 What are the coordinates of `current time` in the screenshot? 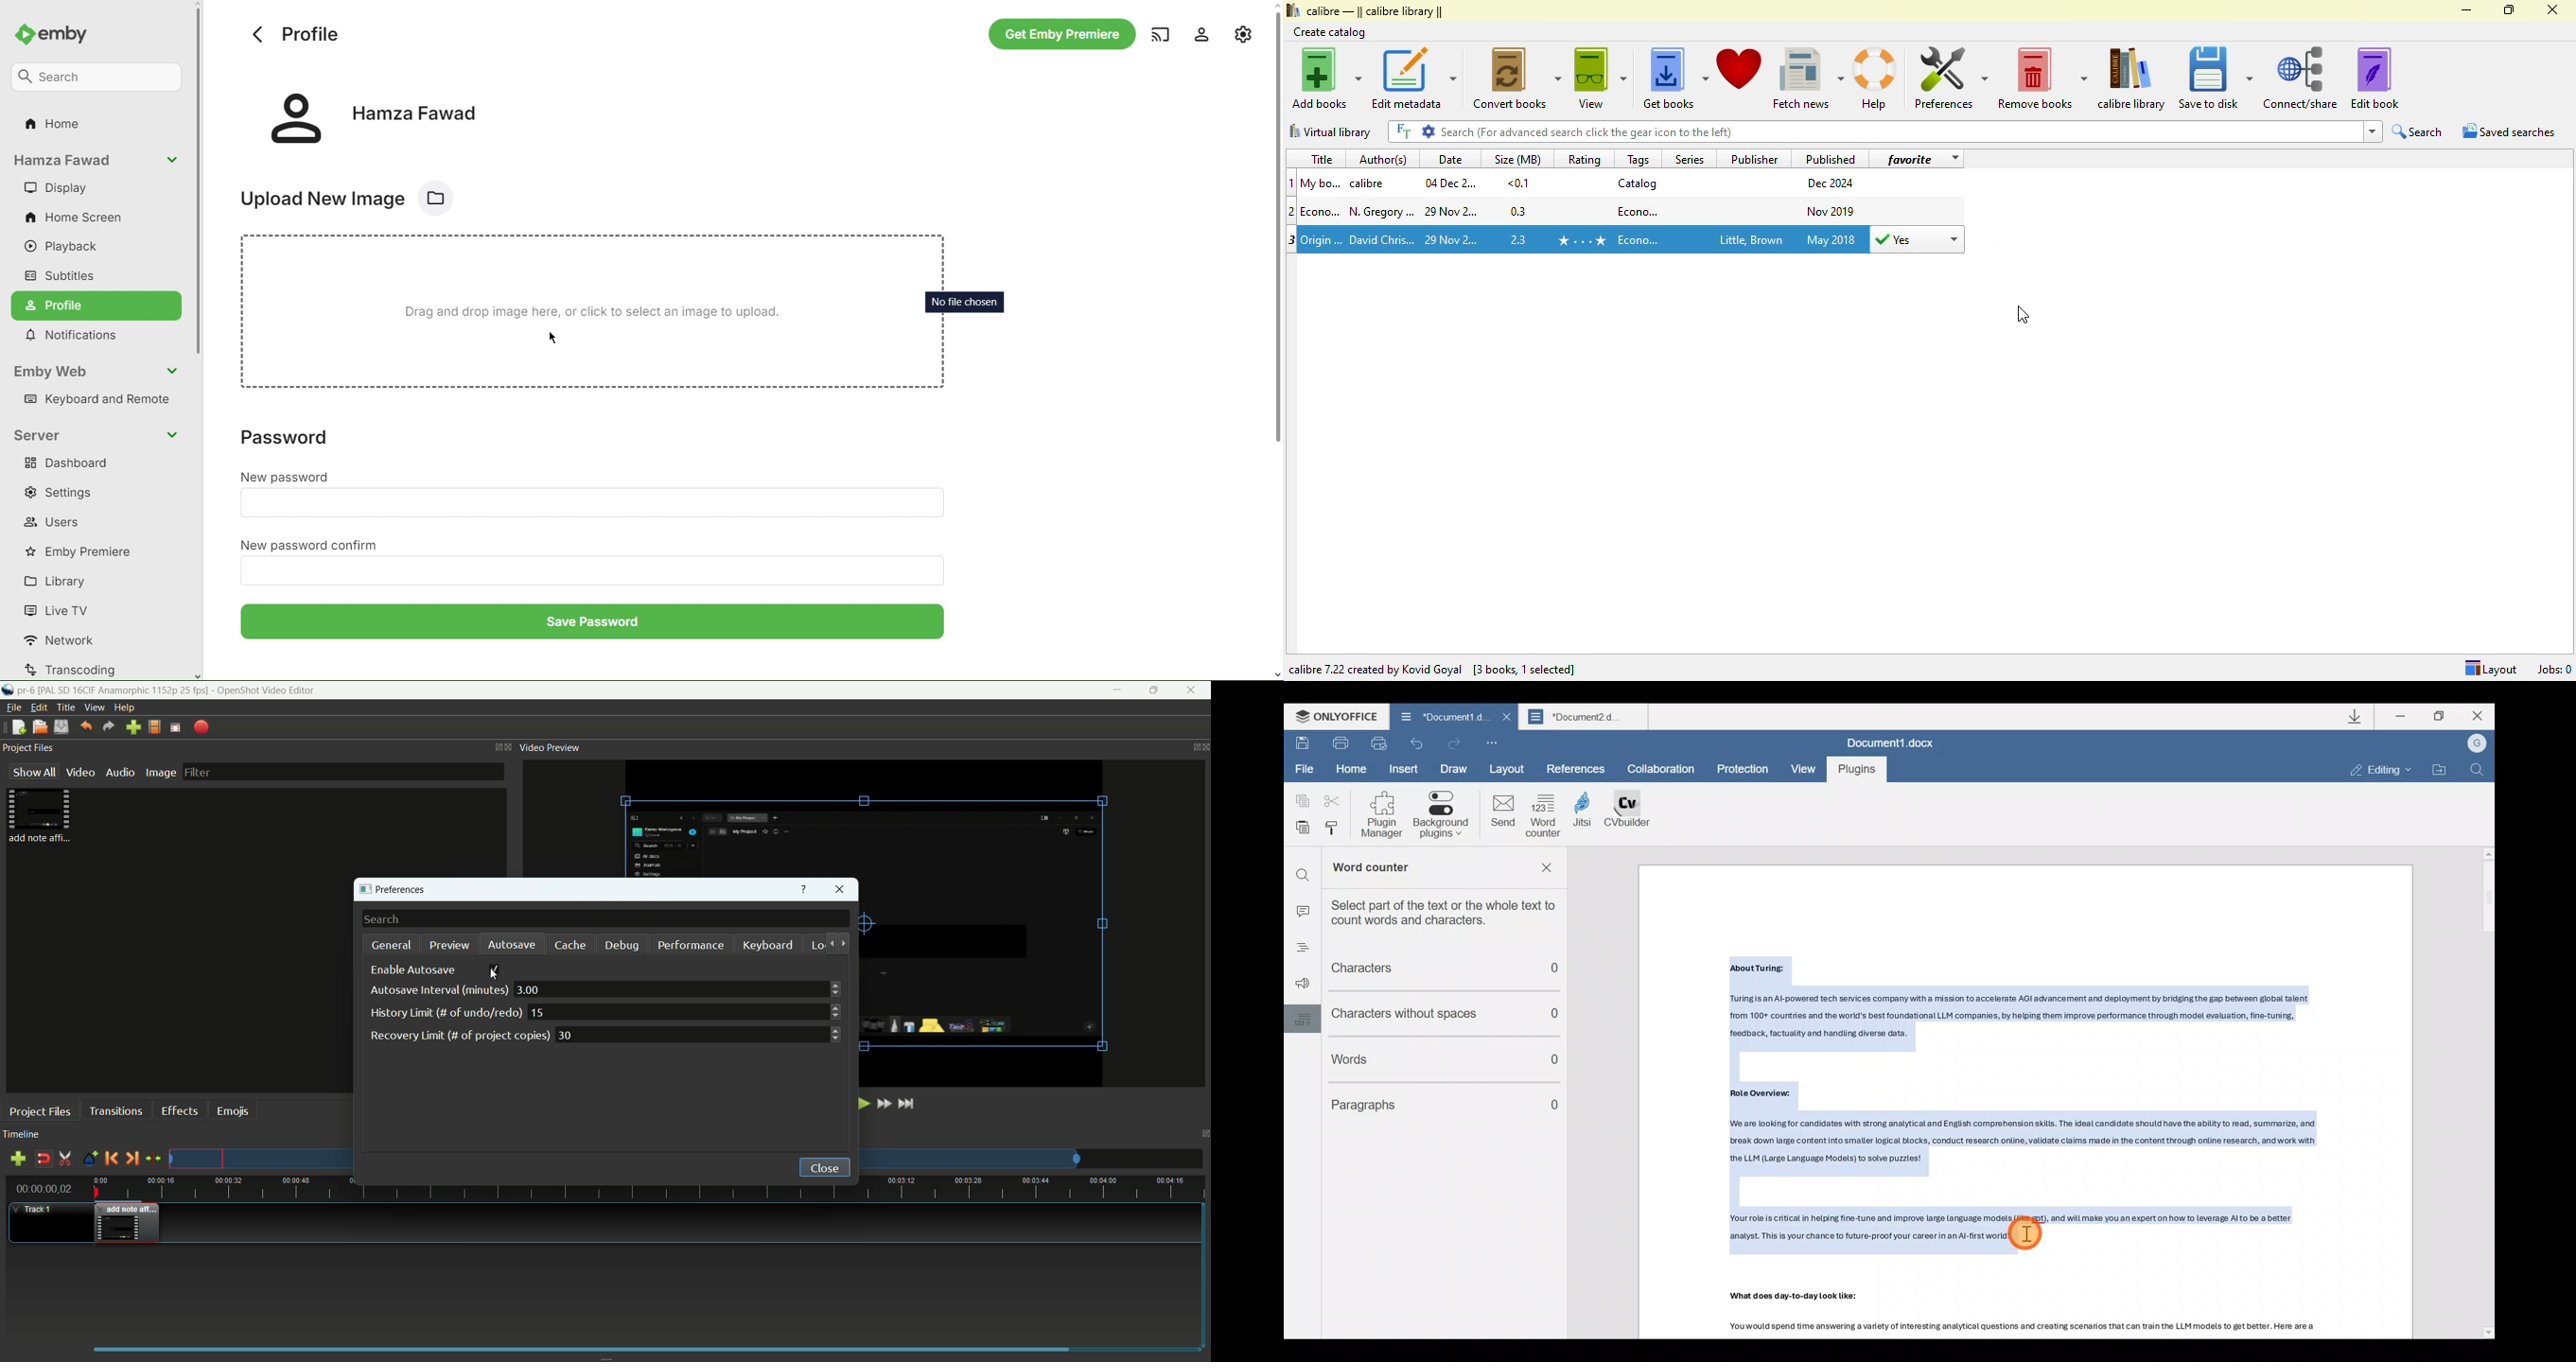 It's located at (45, 1188).